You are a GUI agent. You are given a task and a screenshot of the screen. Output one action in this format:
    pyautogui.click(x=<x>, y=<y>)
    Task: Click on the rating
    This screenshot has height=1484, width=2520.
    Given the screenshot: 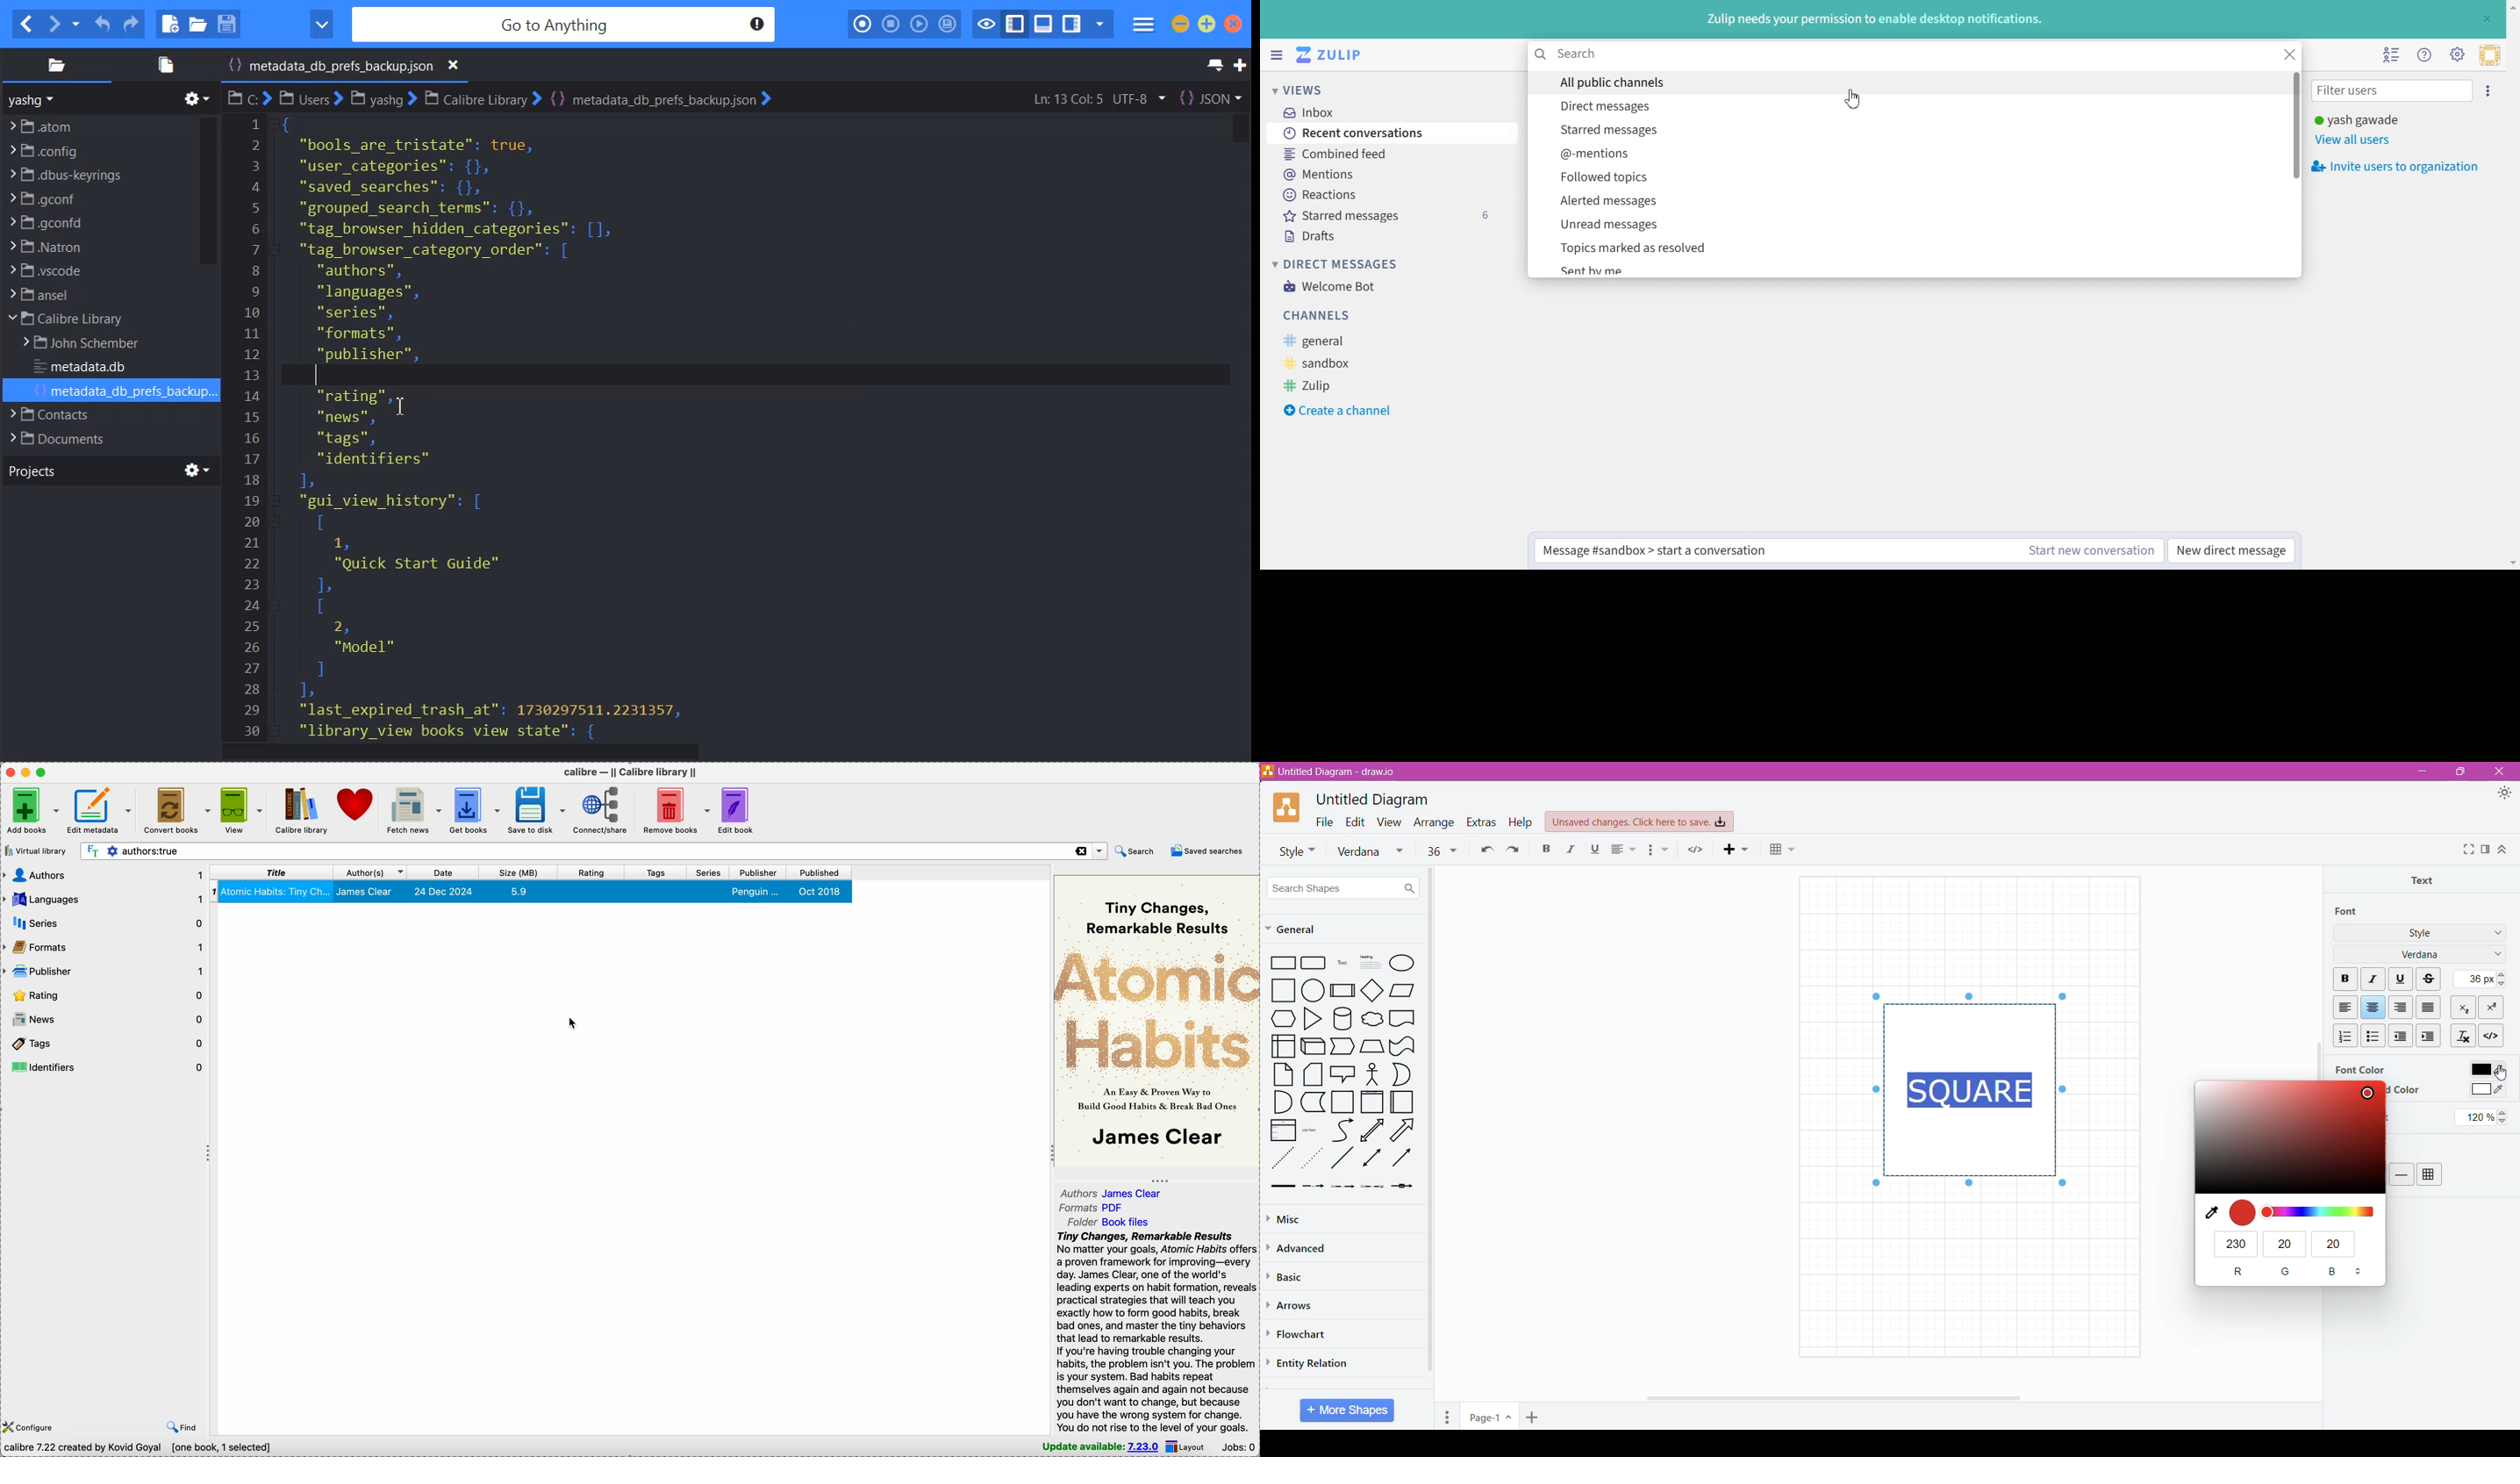 What is the action you would take?
    pyautogui.click(x=591, y=872)
    